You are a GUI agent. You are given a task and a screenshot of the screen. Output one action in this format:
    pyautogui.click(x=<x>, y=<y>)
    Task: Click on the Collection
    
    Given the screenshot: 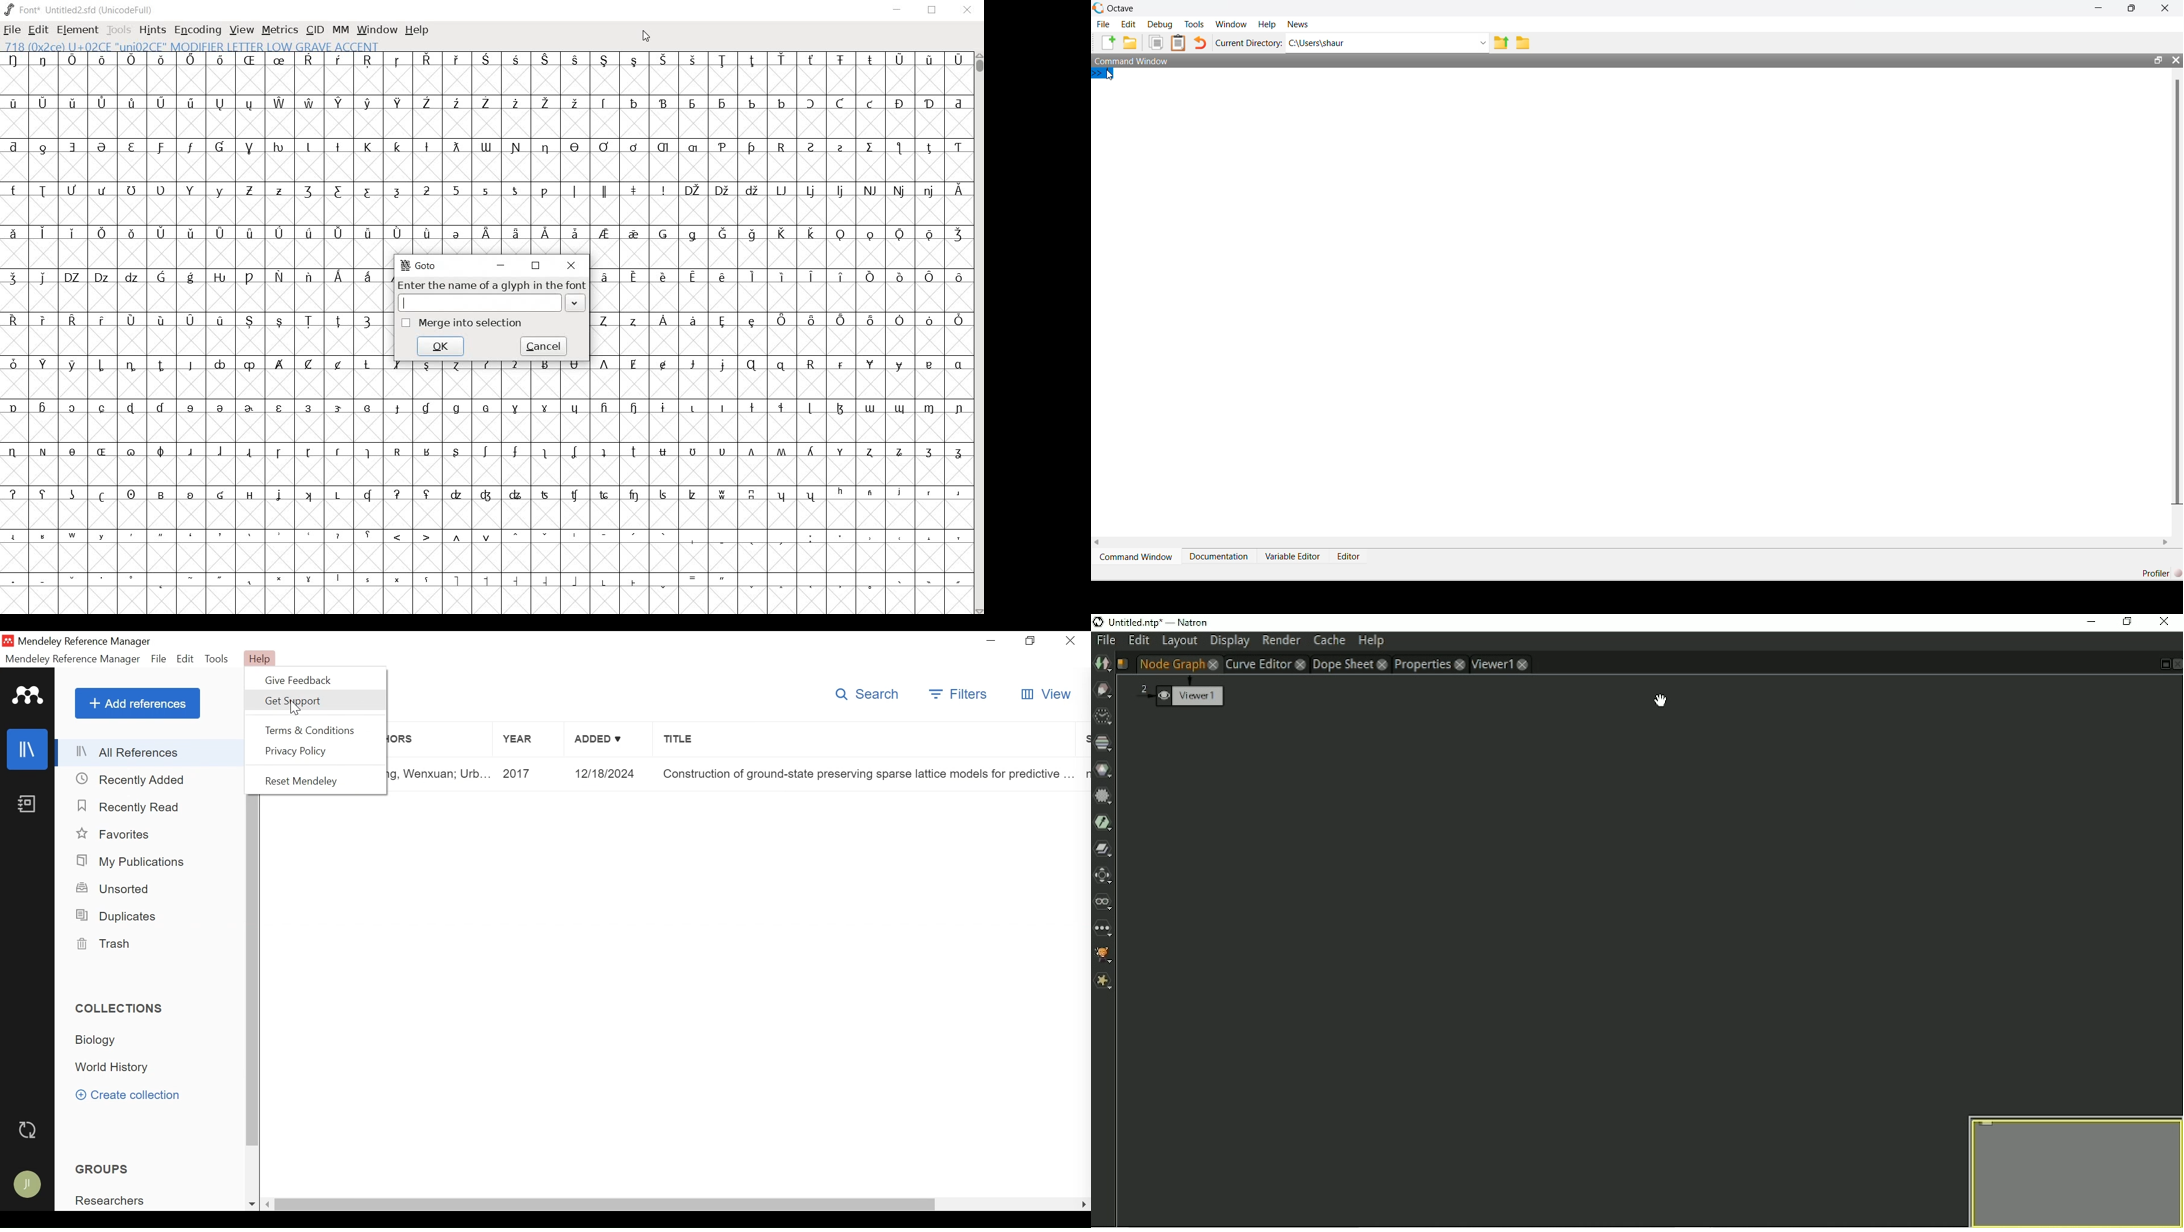 What is the action you would take?
    pyautogui.click(x=99, y=1040)
    